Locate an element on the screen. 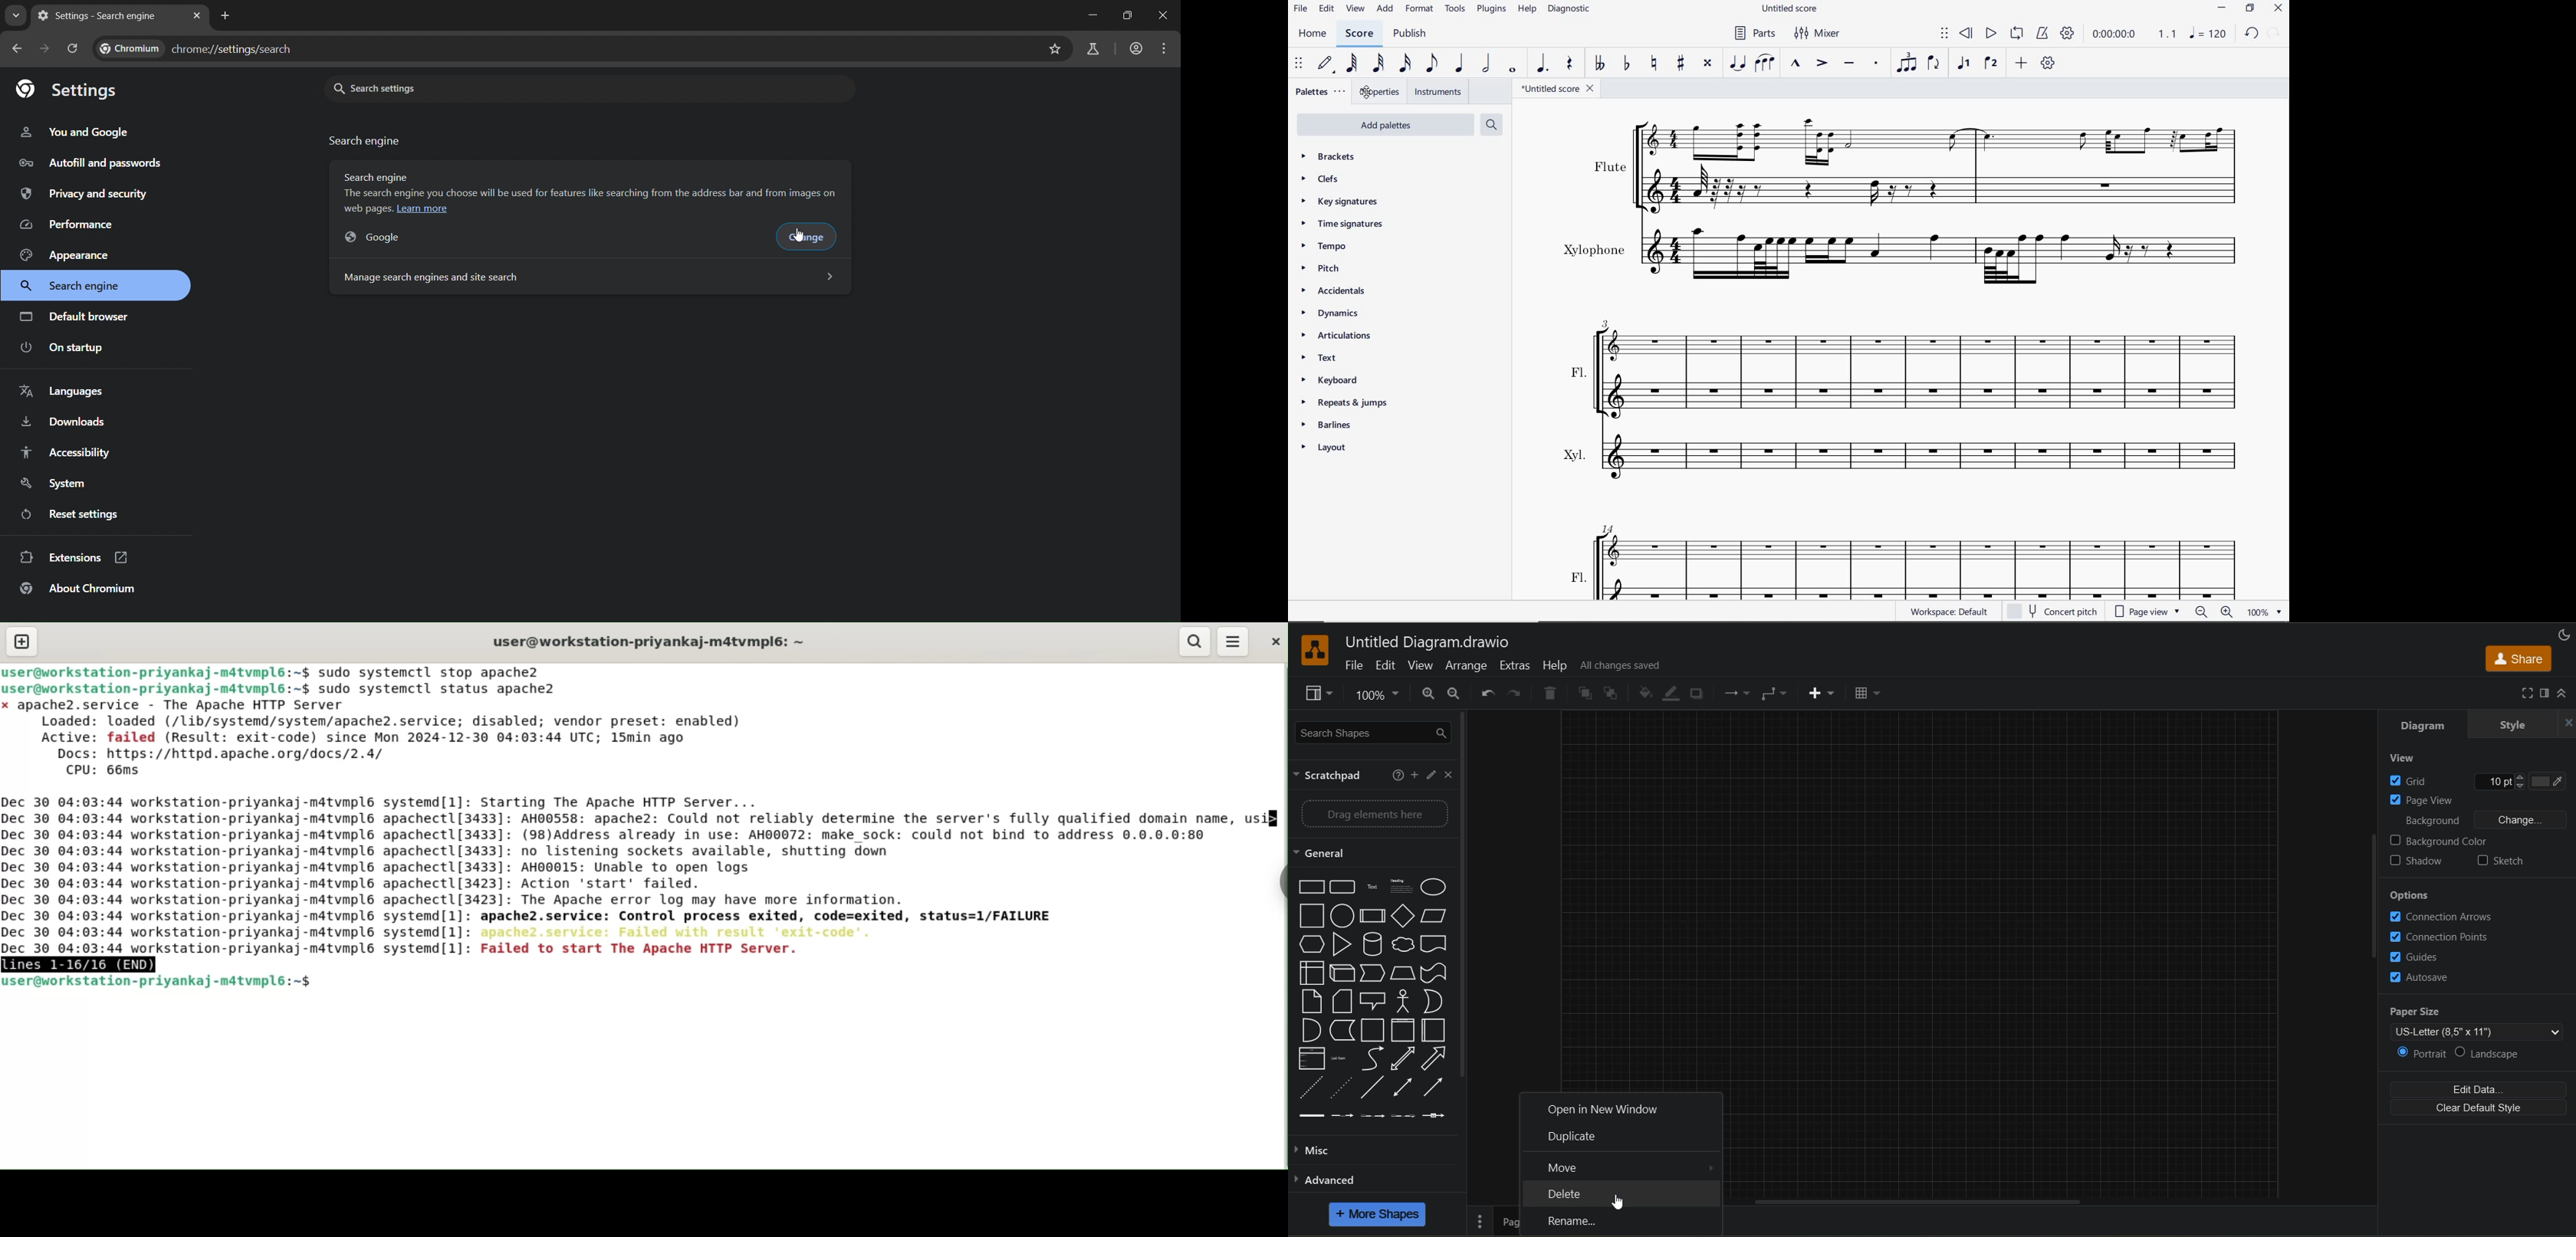 This screenshot has width=2576, height=1260. style is located at coordinates (2509, 725).